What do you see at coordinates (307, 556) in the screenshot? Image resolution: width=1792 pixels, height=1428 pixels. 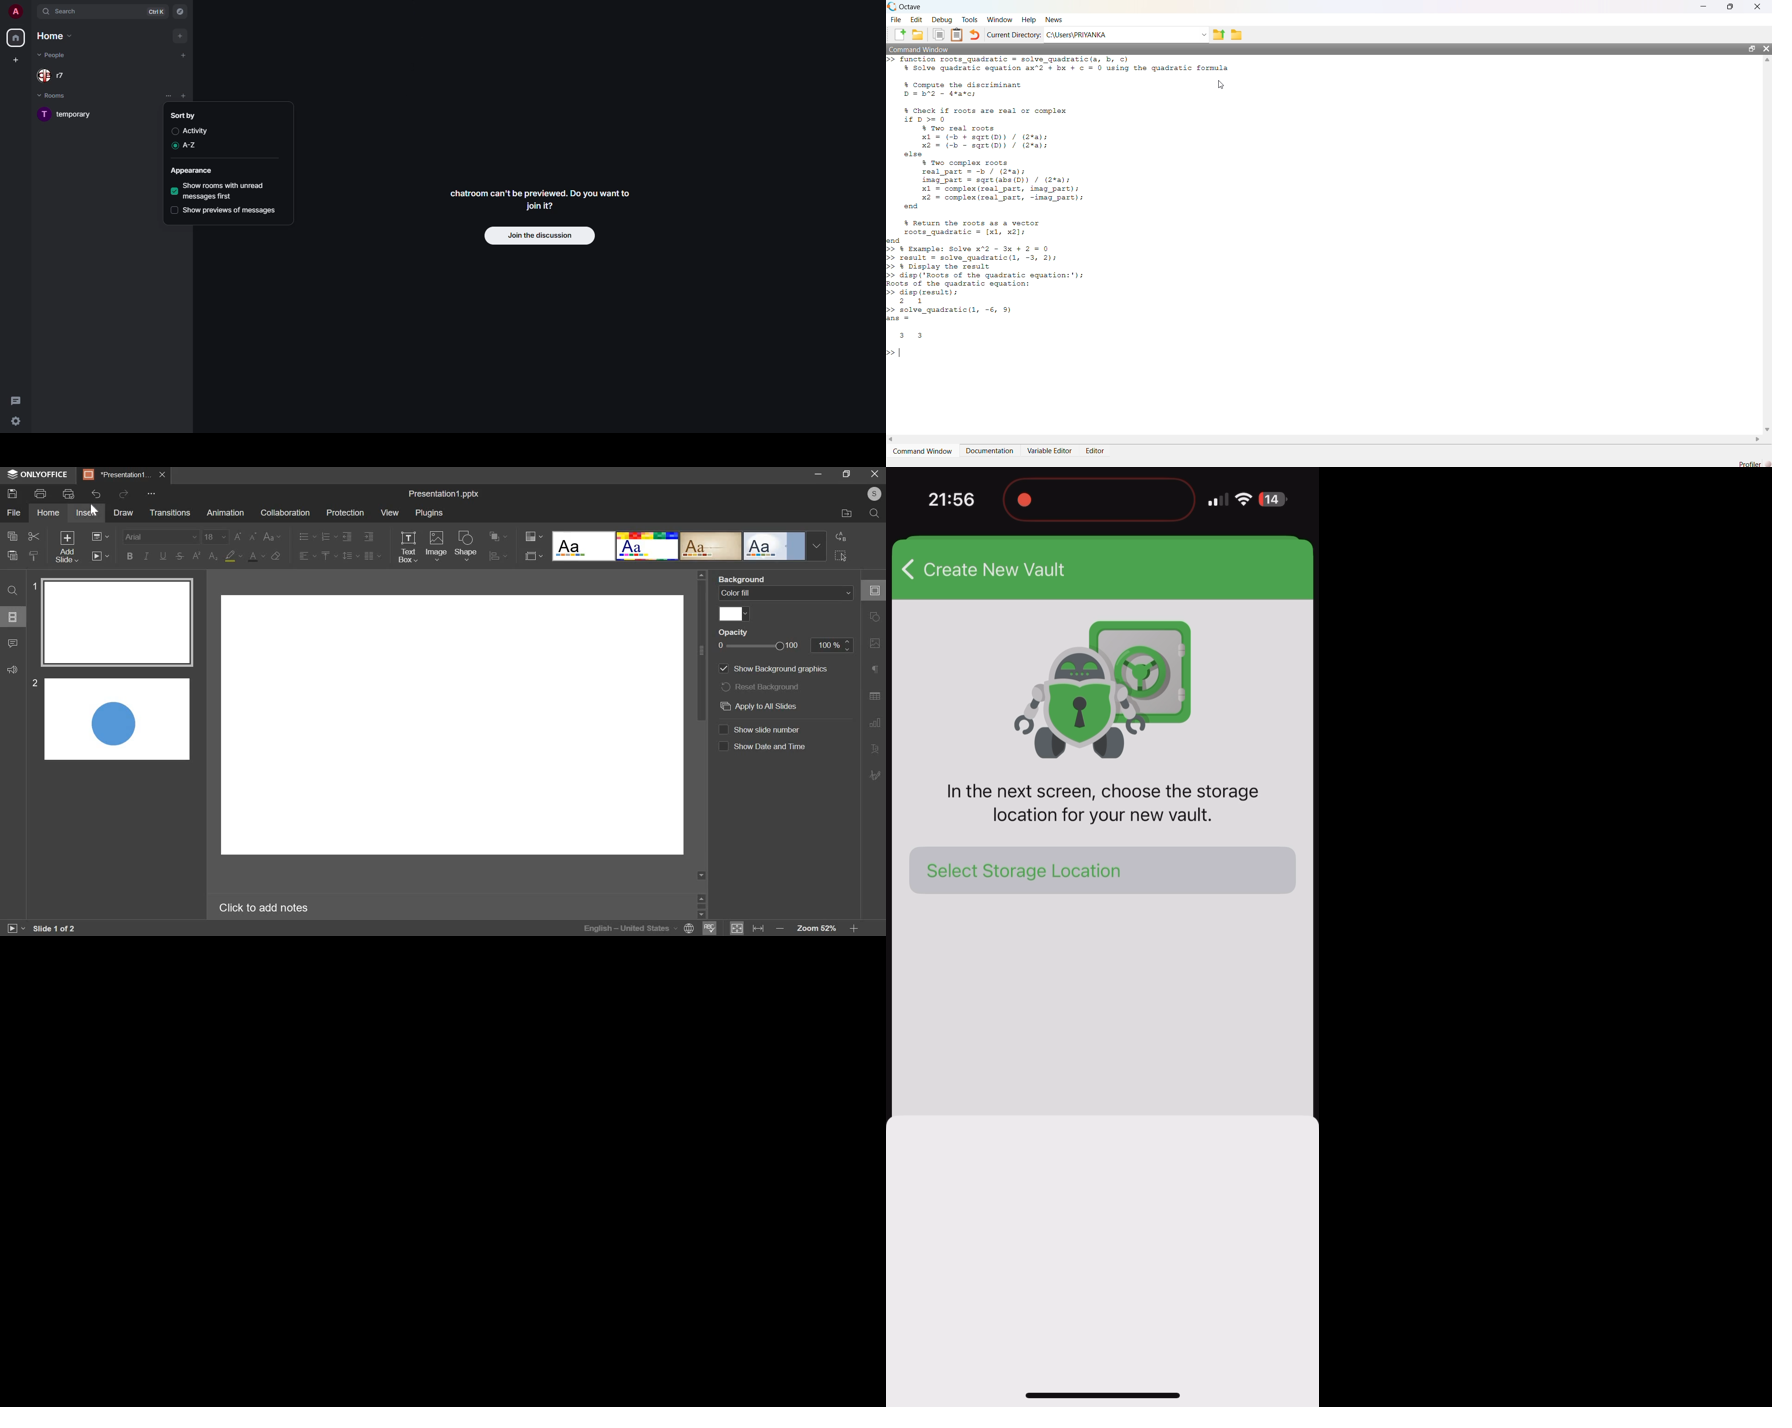 I see `horizontal alignment` at bounding box center [307, 556].